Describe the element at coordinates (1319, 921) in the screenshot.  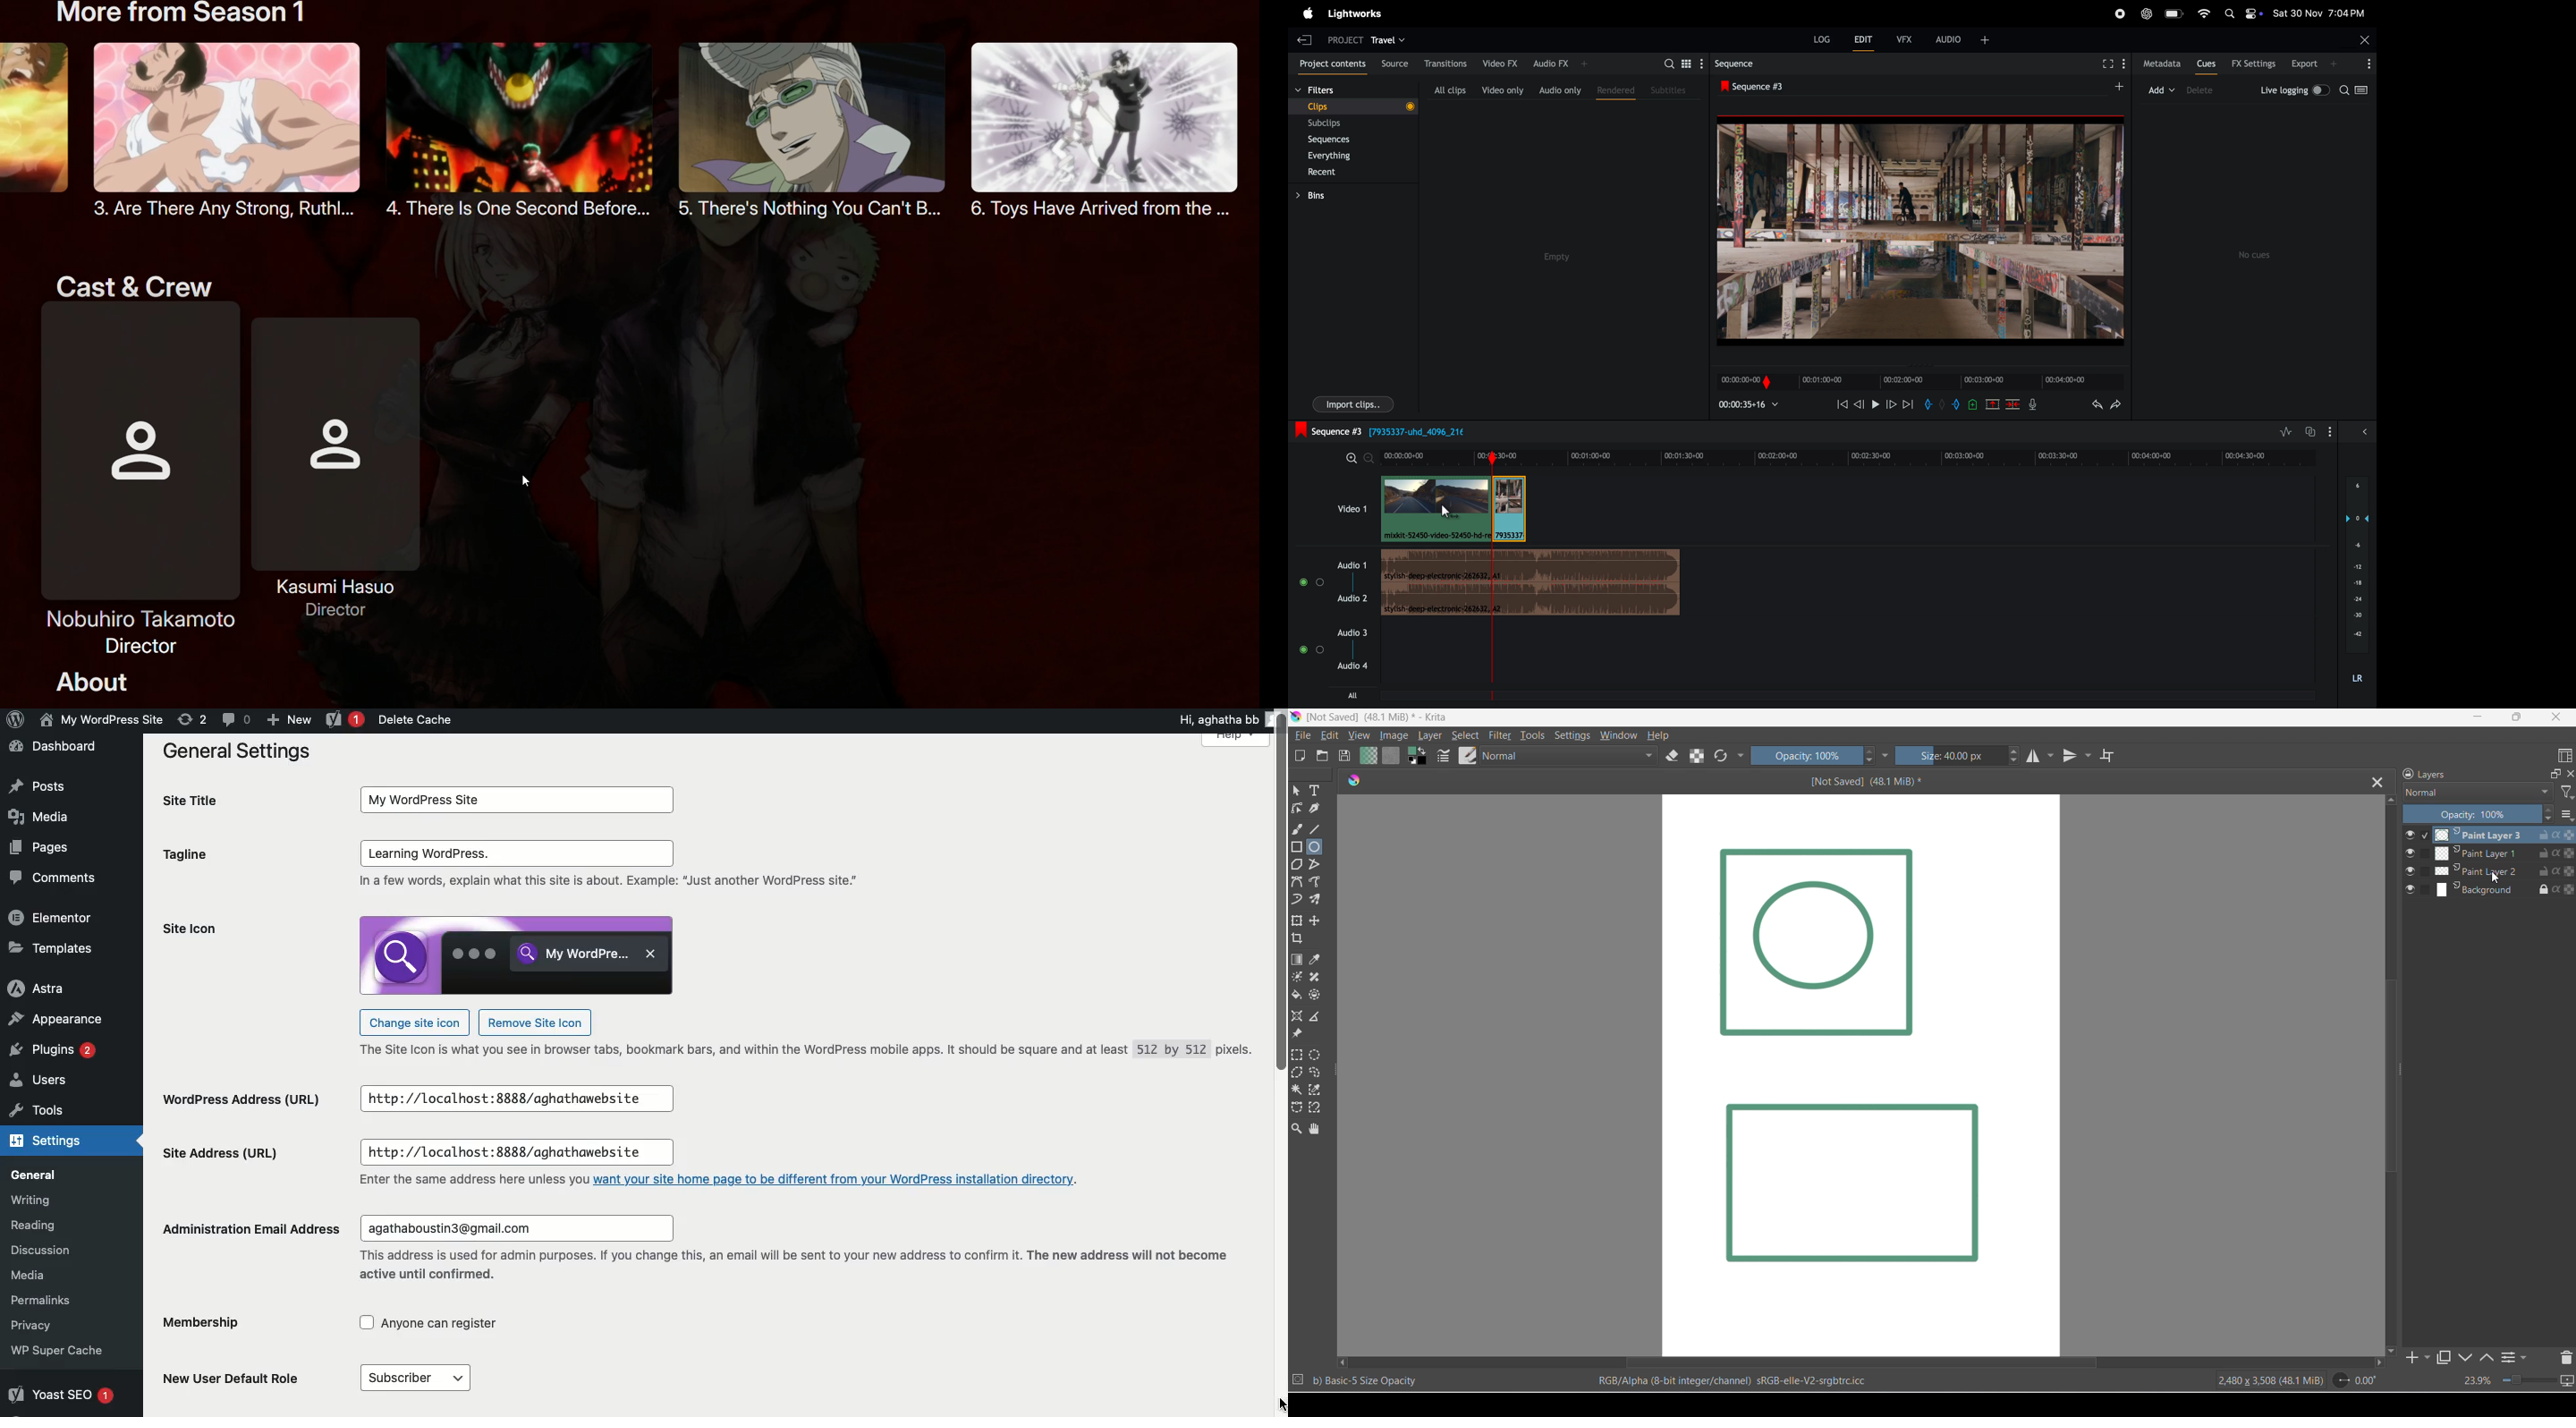
I see `move a layer` at that location.